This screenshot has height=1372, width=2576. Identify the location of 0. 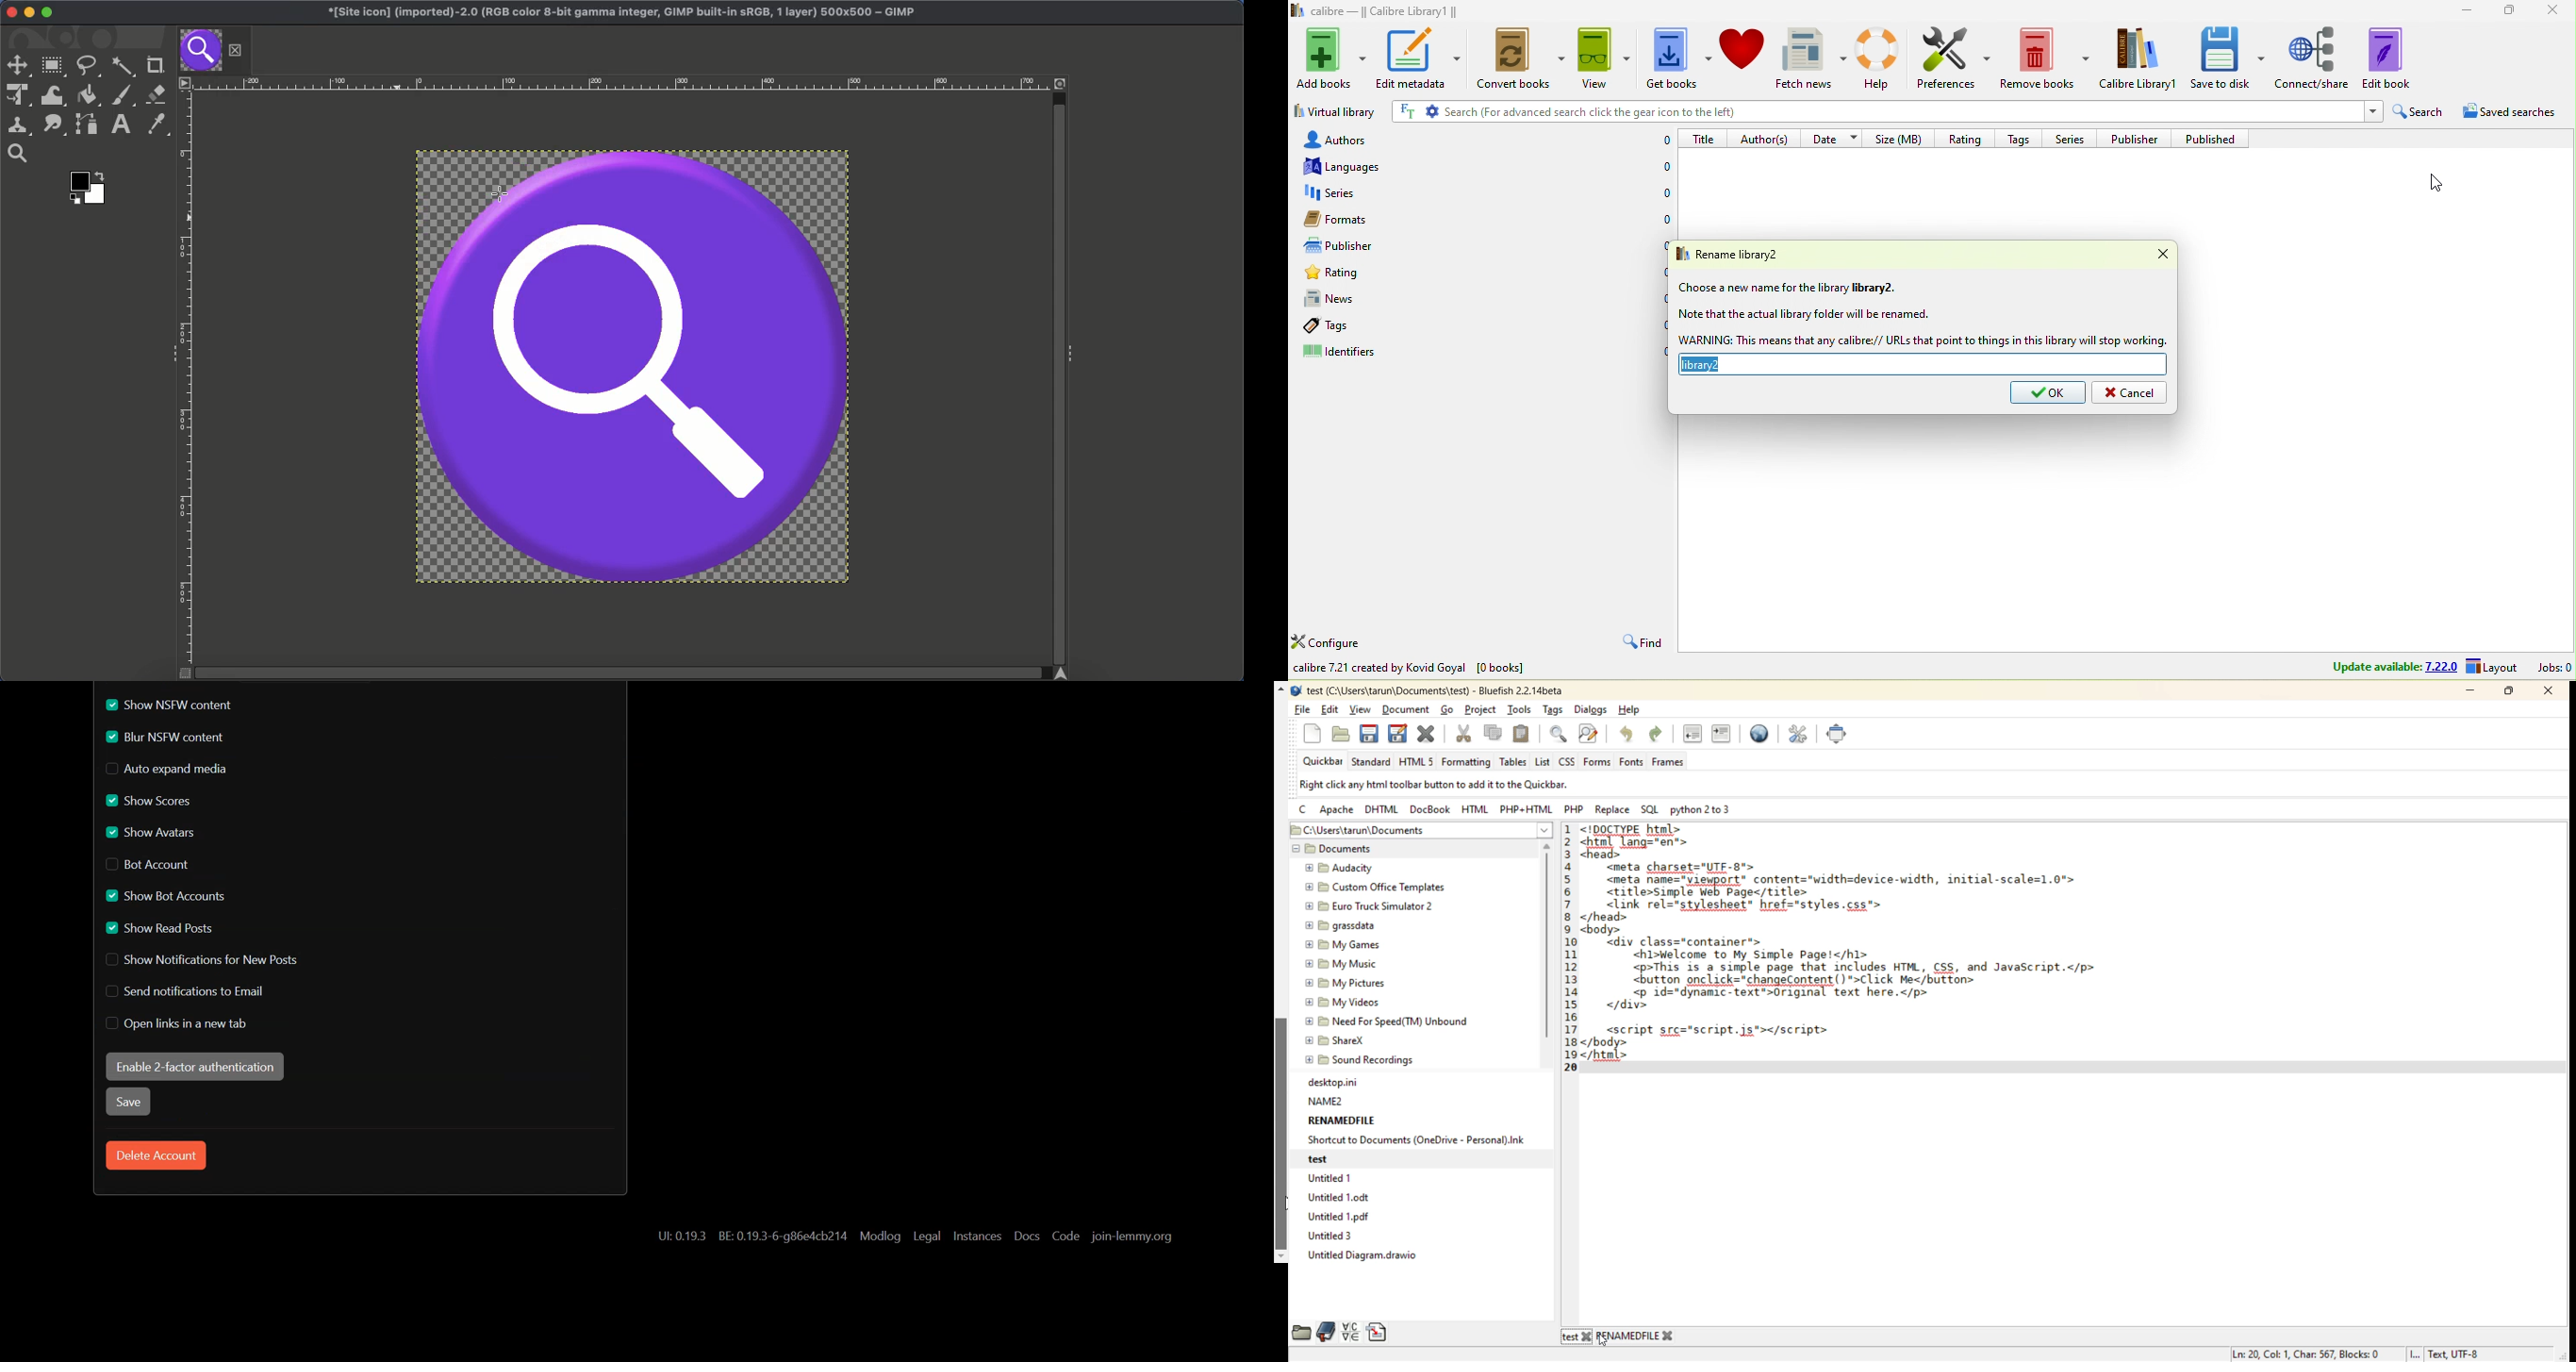
(1657, 352).